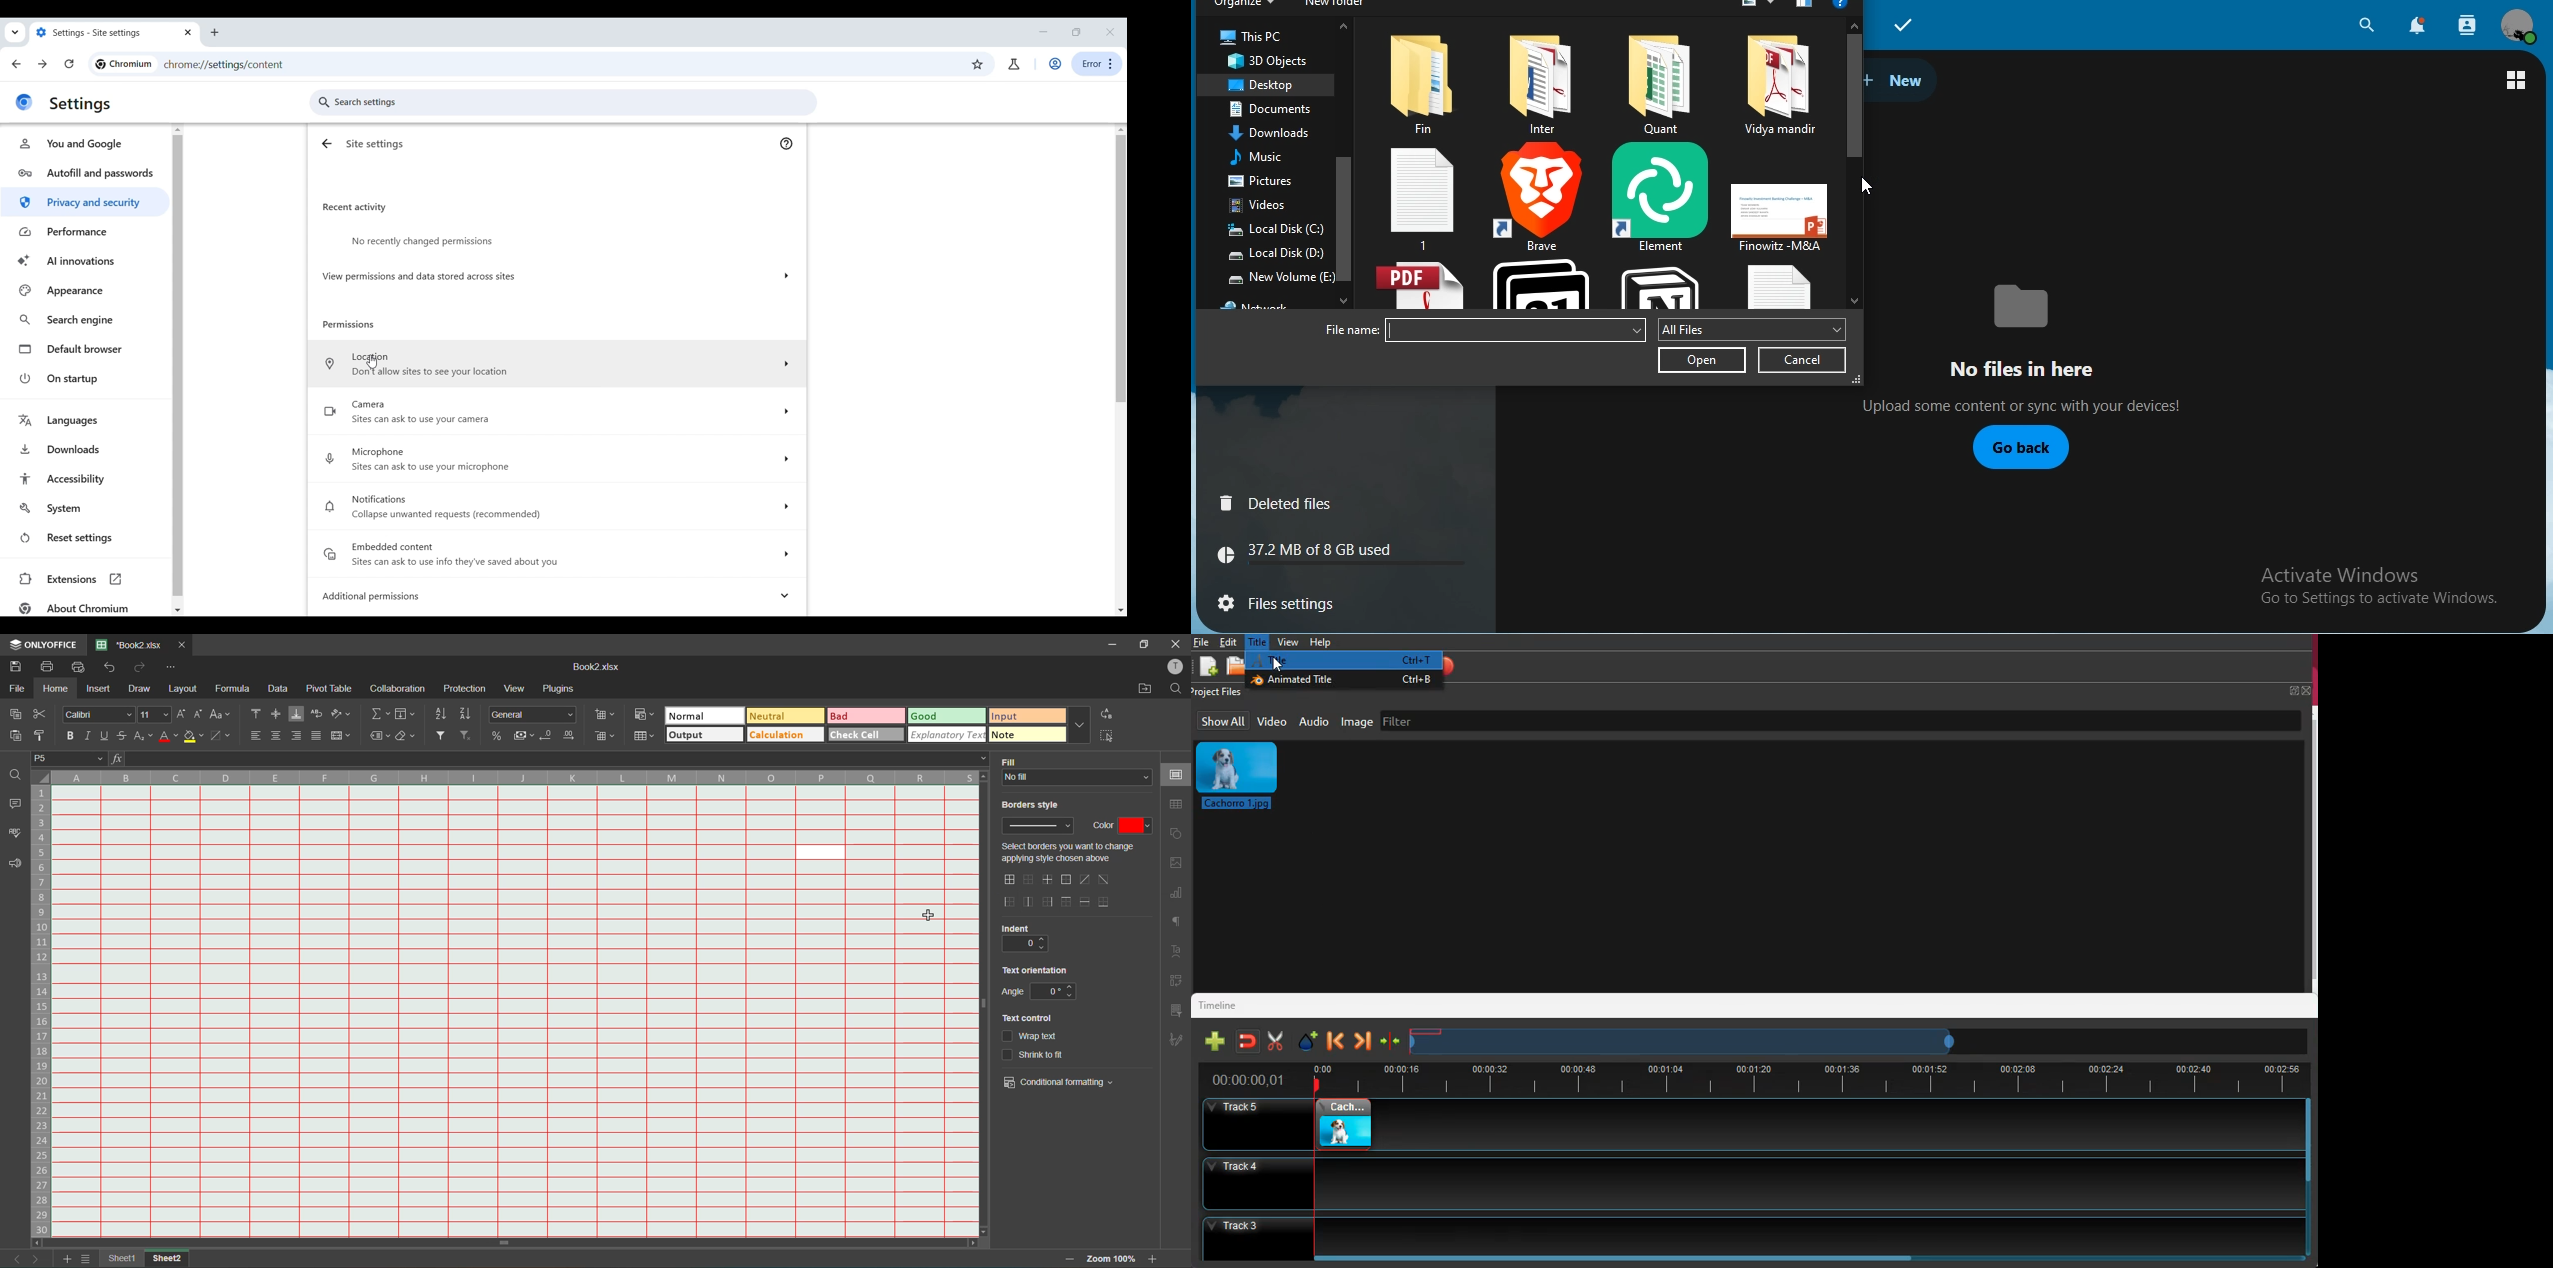 Image resolution: width=2576 pixels, height=1288 pixels. I want to click on Recent activity, so click(355, 208).